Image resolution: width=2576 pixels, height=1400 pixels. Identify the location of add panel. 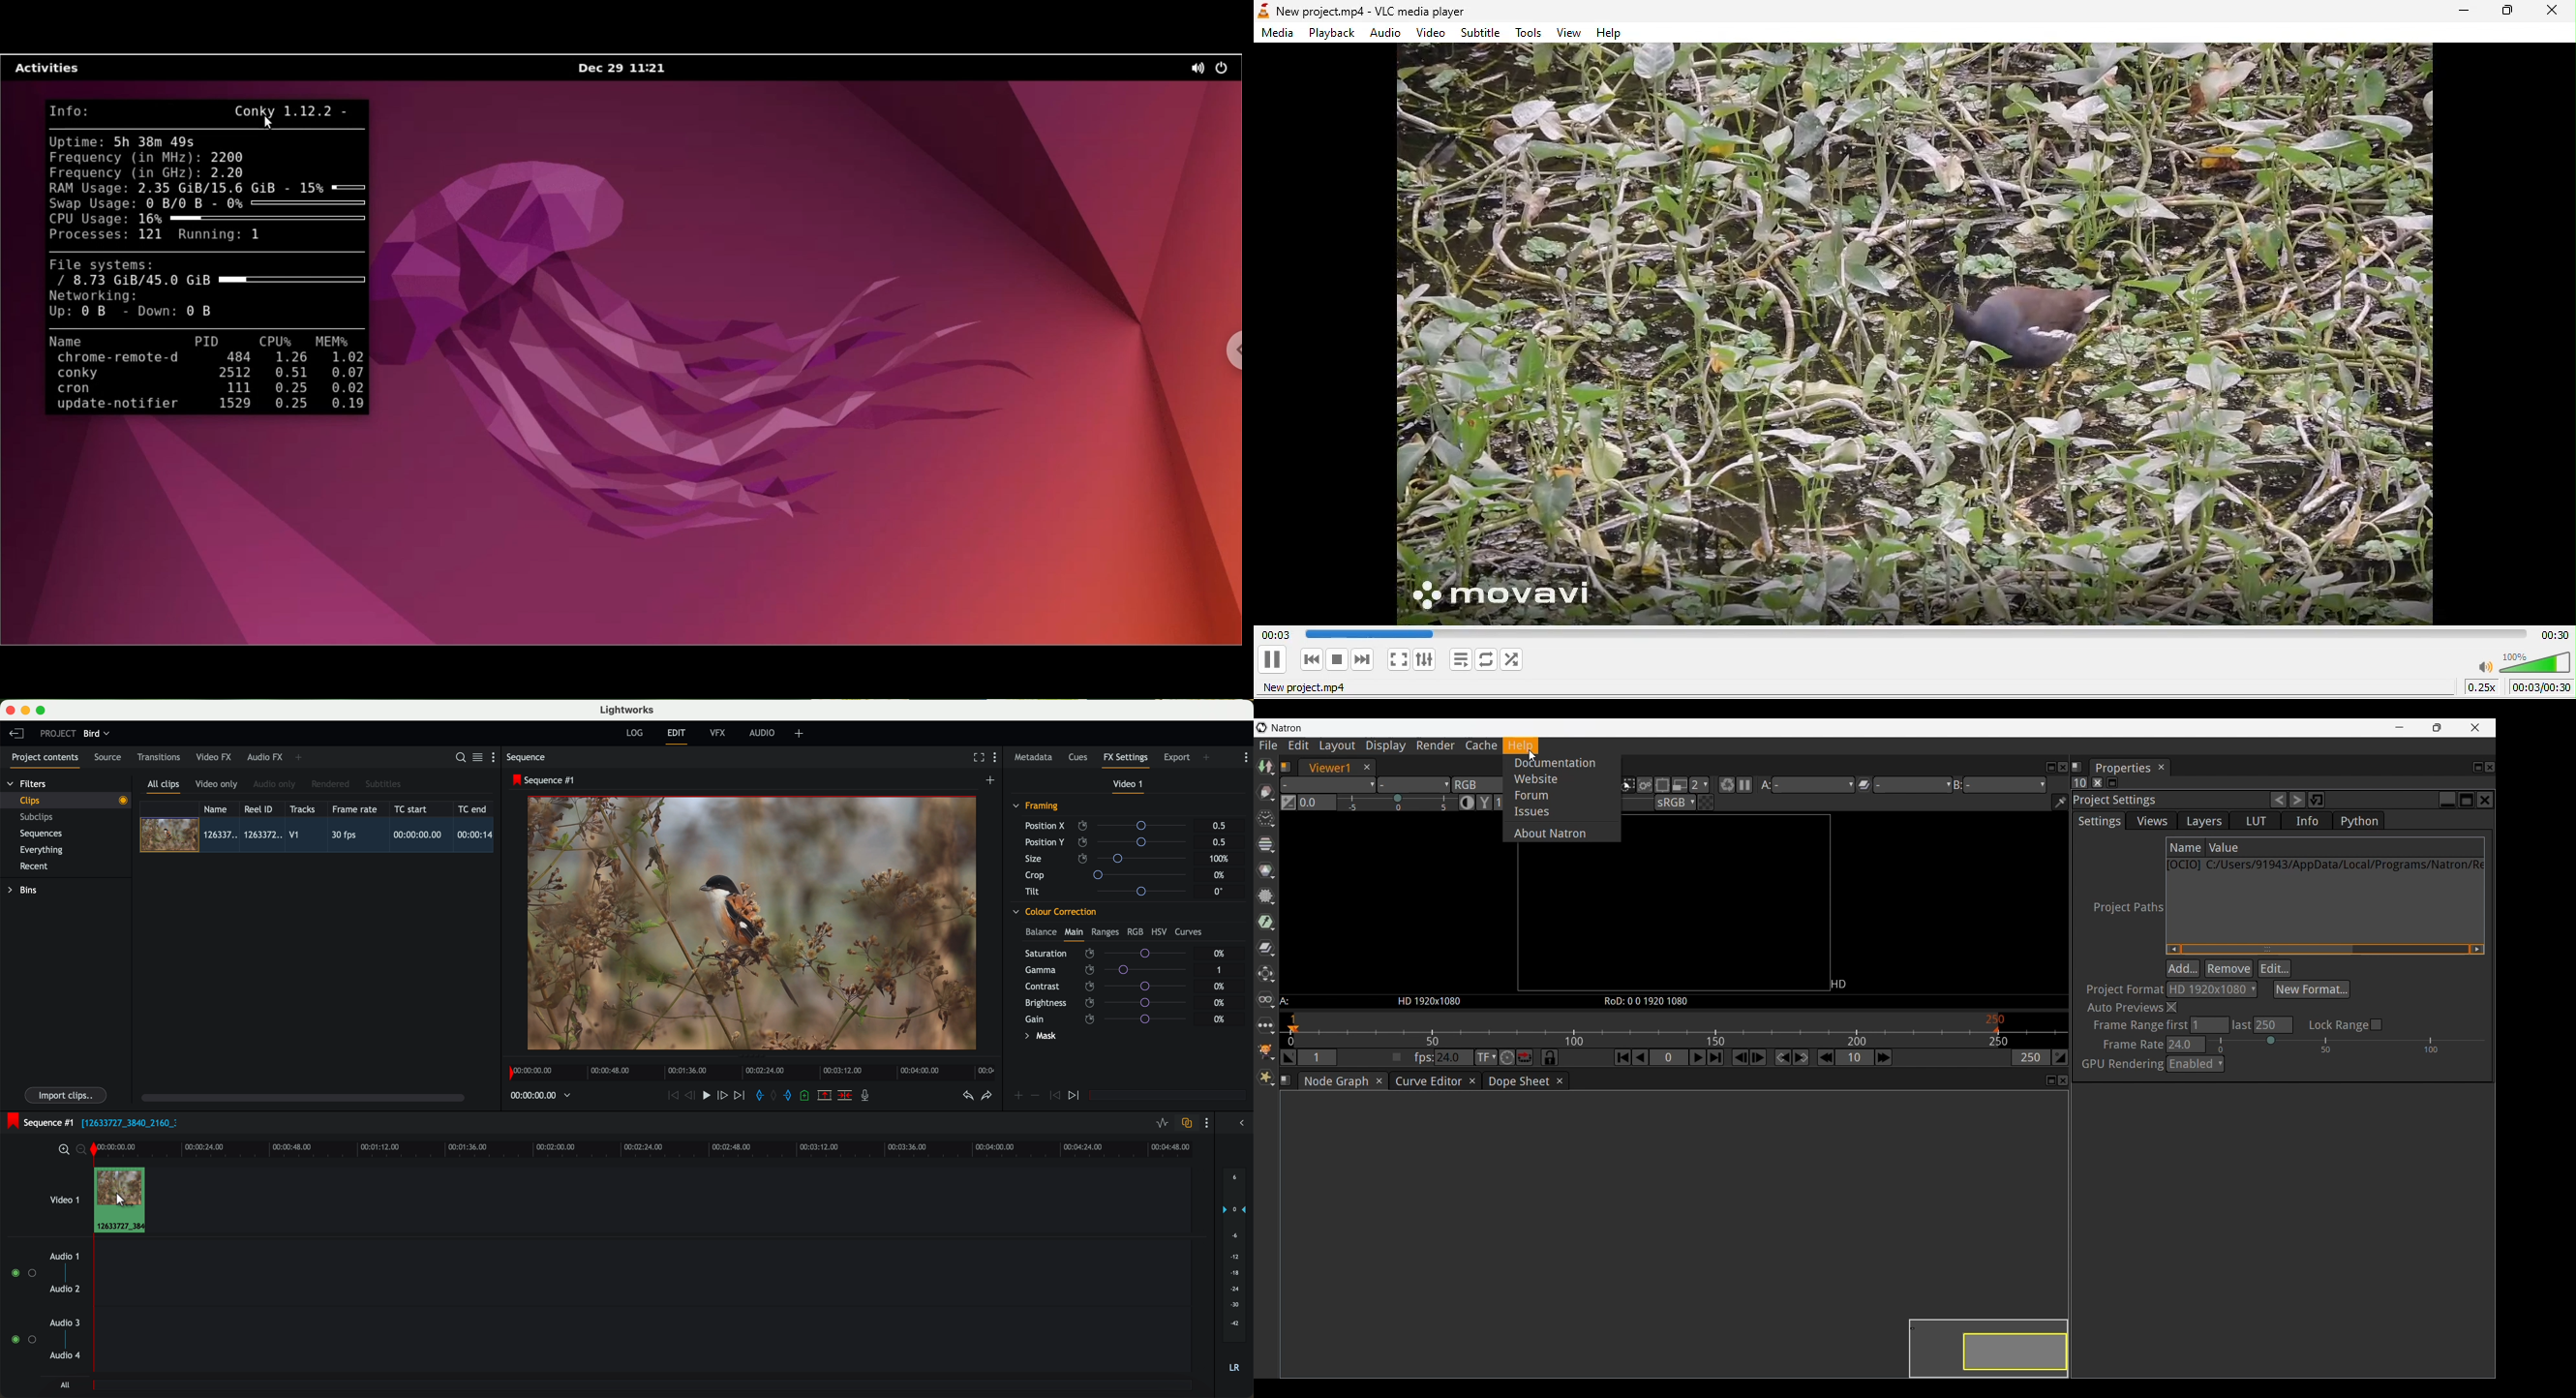
(301, 758).